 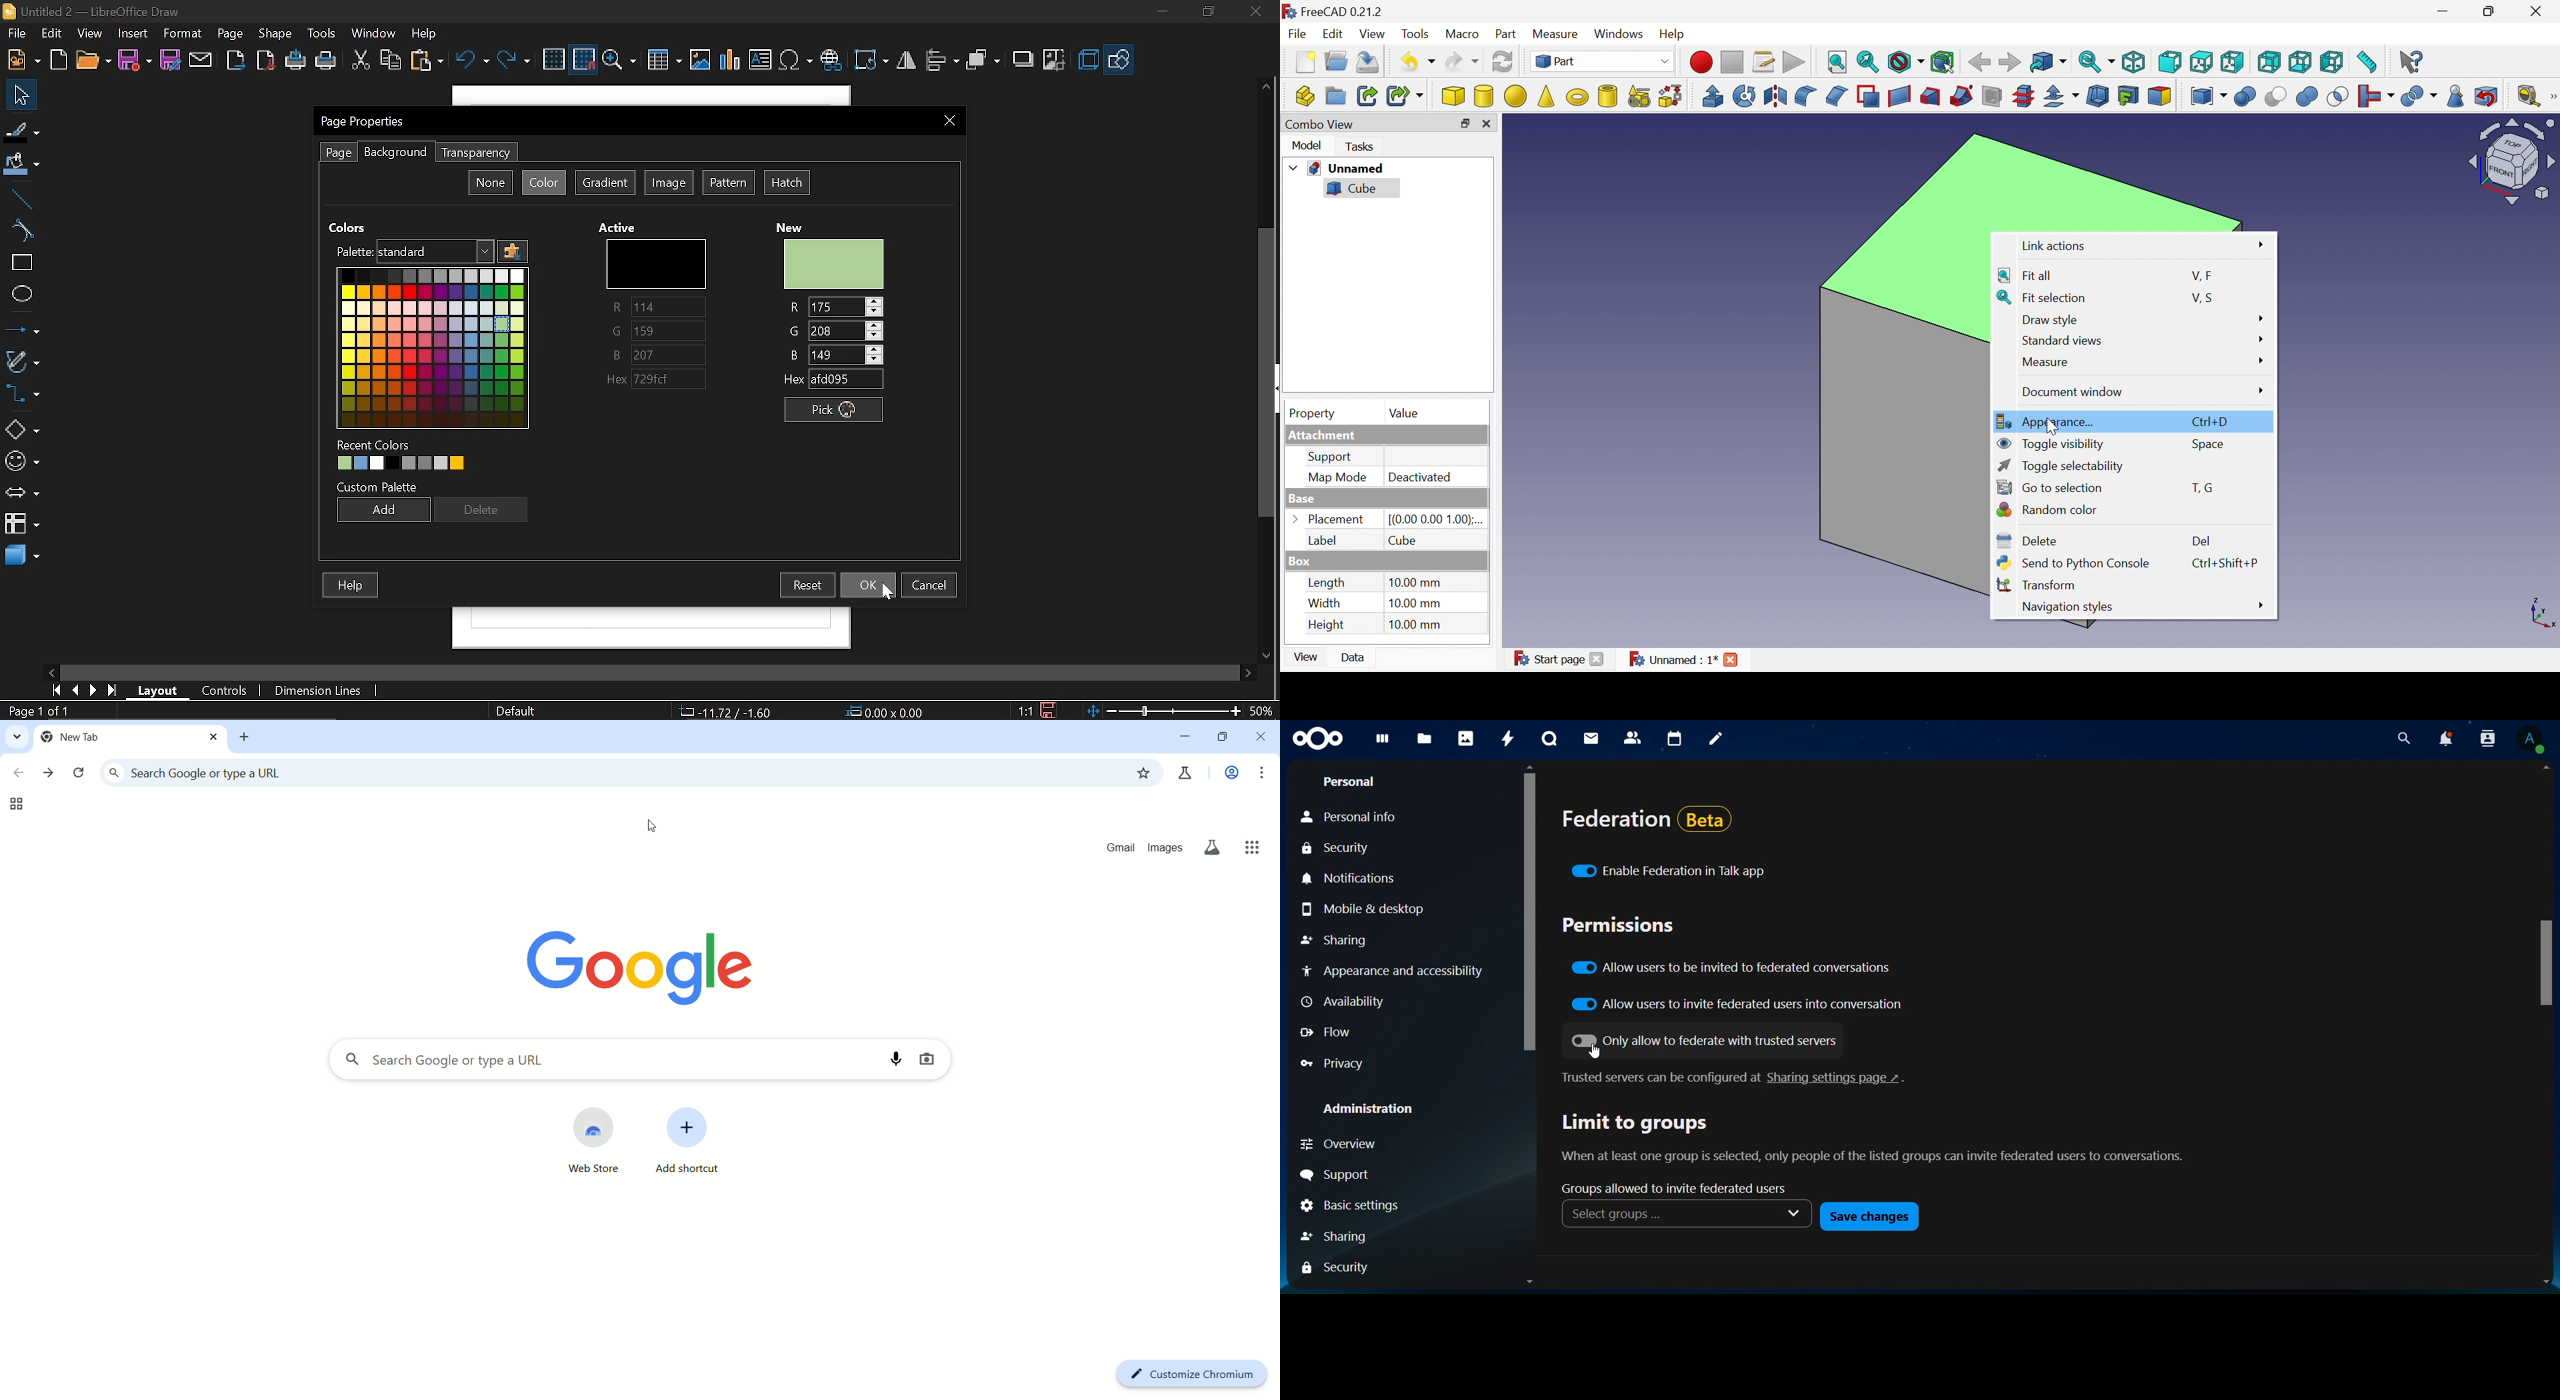 What do you see at coordinates (1337, 1176) in the screenshot?
I see `support` at bounding box center [1337, 1176].